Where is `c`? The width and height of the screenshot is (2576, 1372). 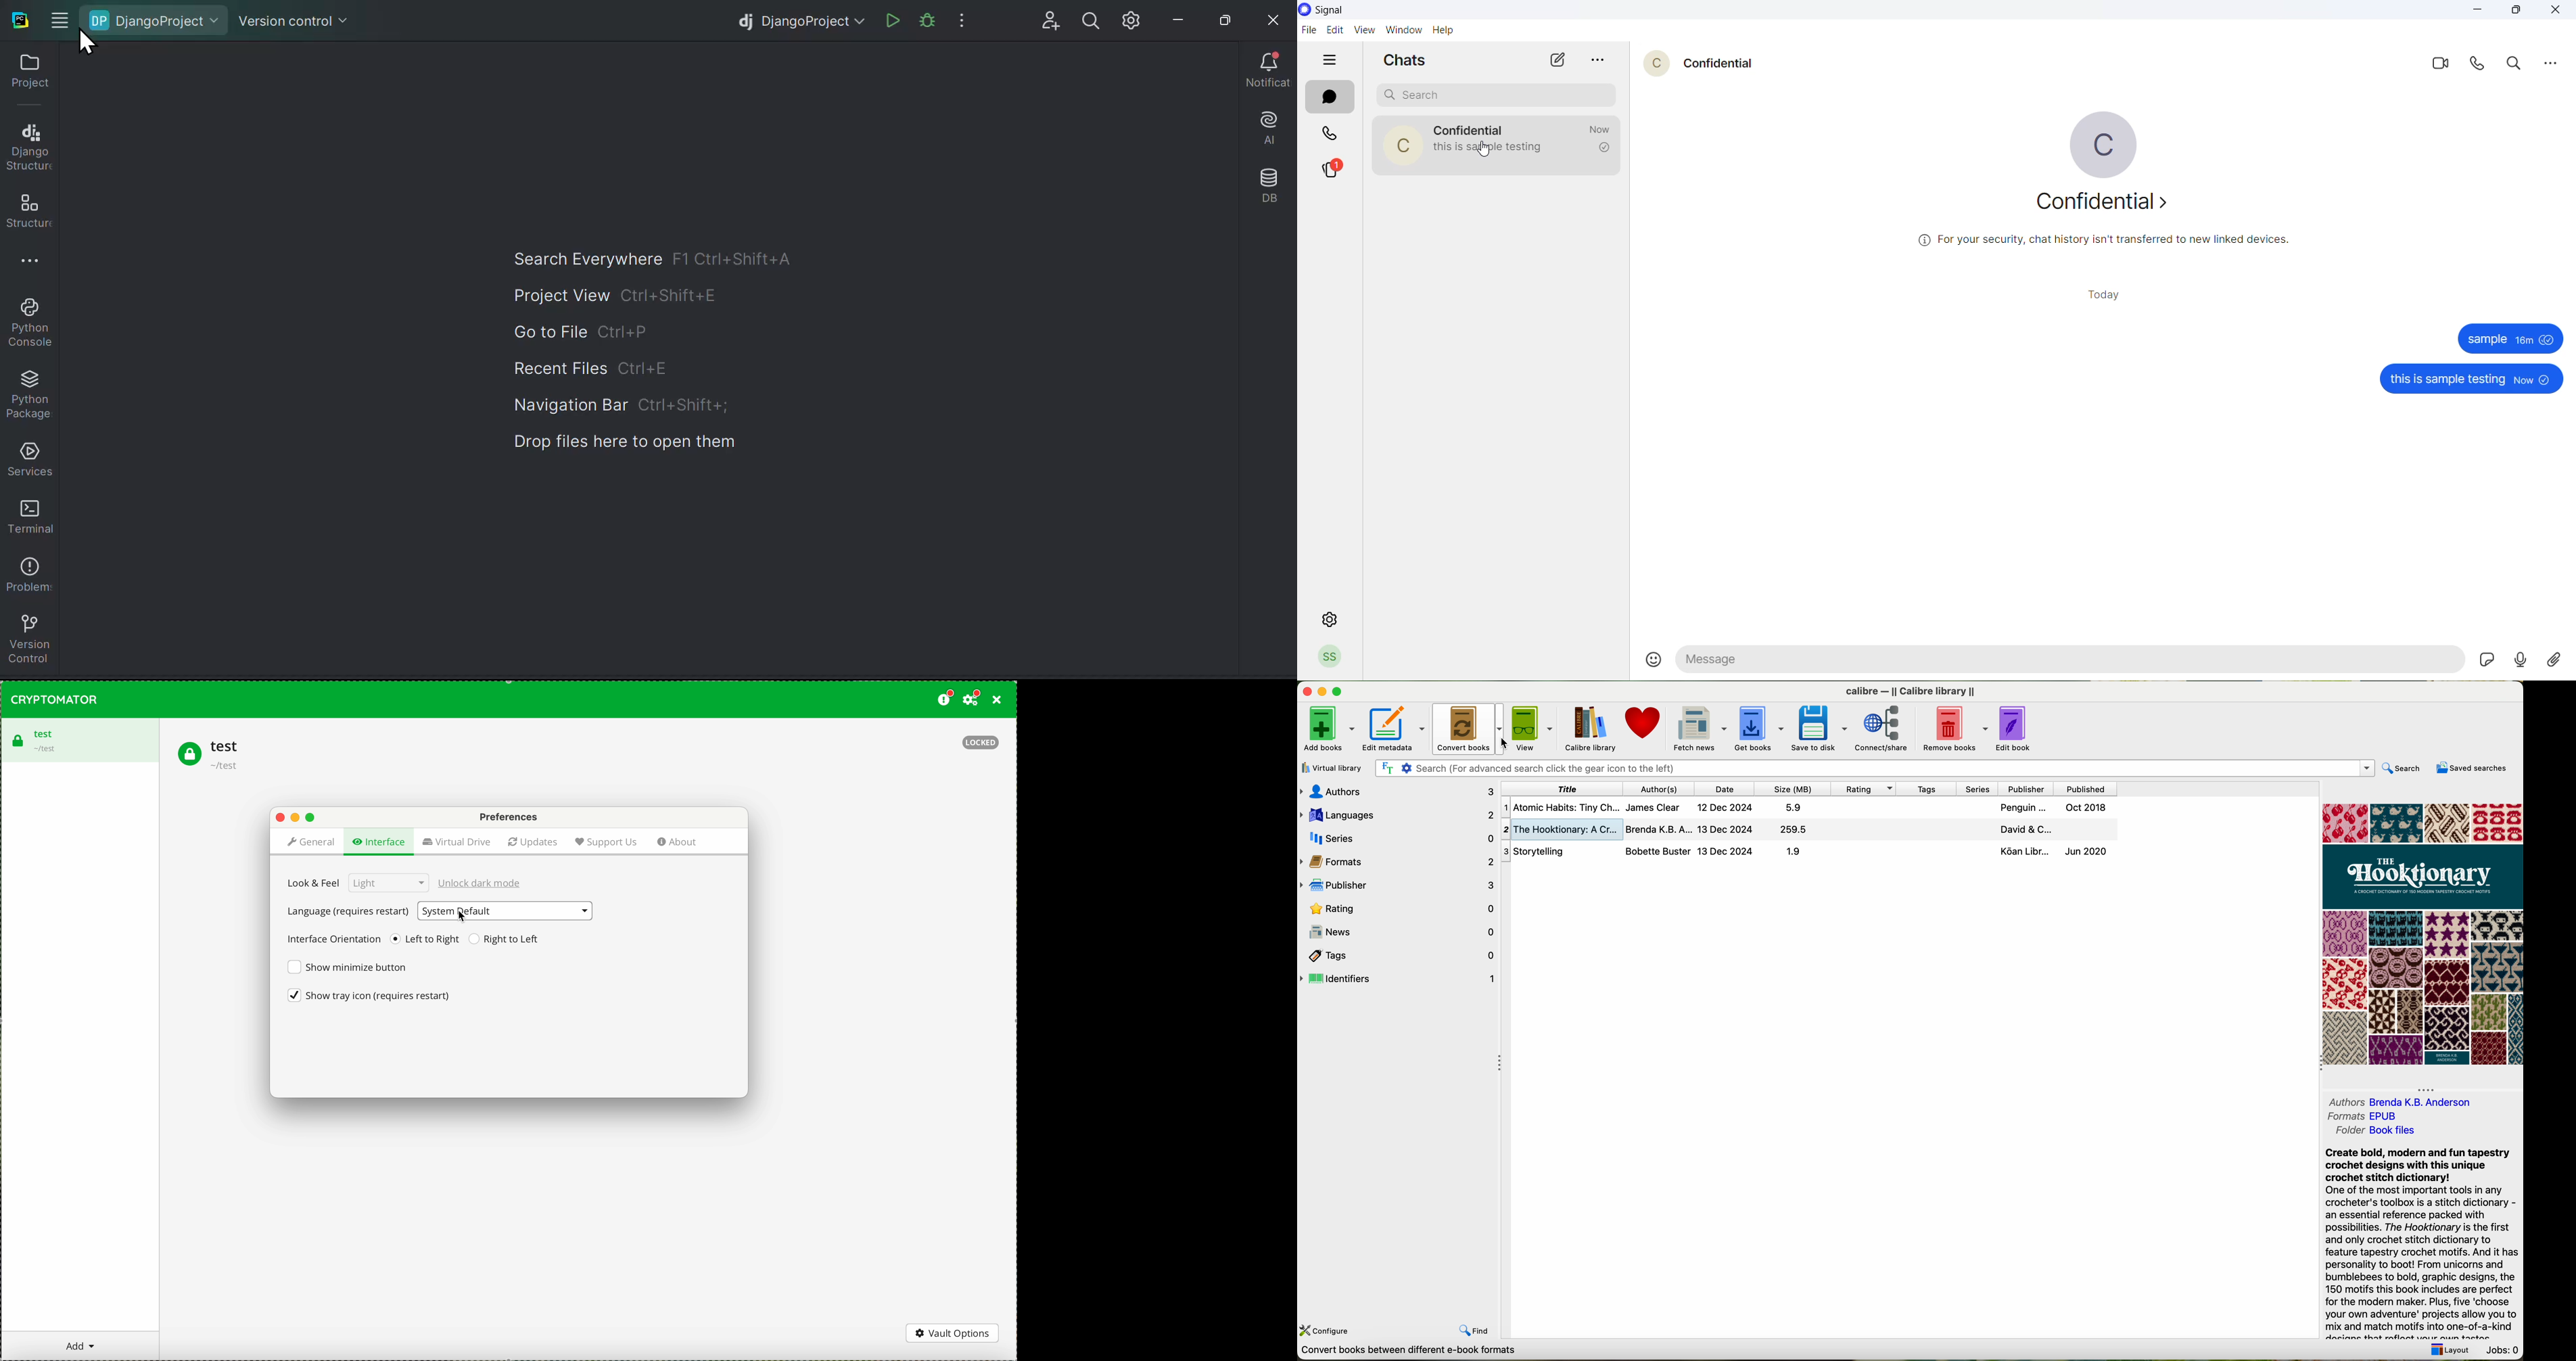 c is located at coordinates (1657, 63).